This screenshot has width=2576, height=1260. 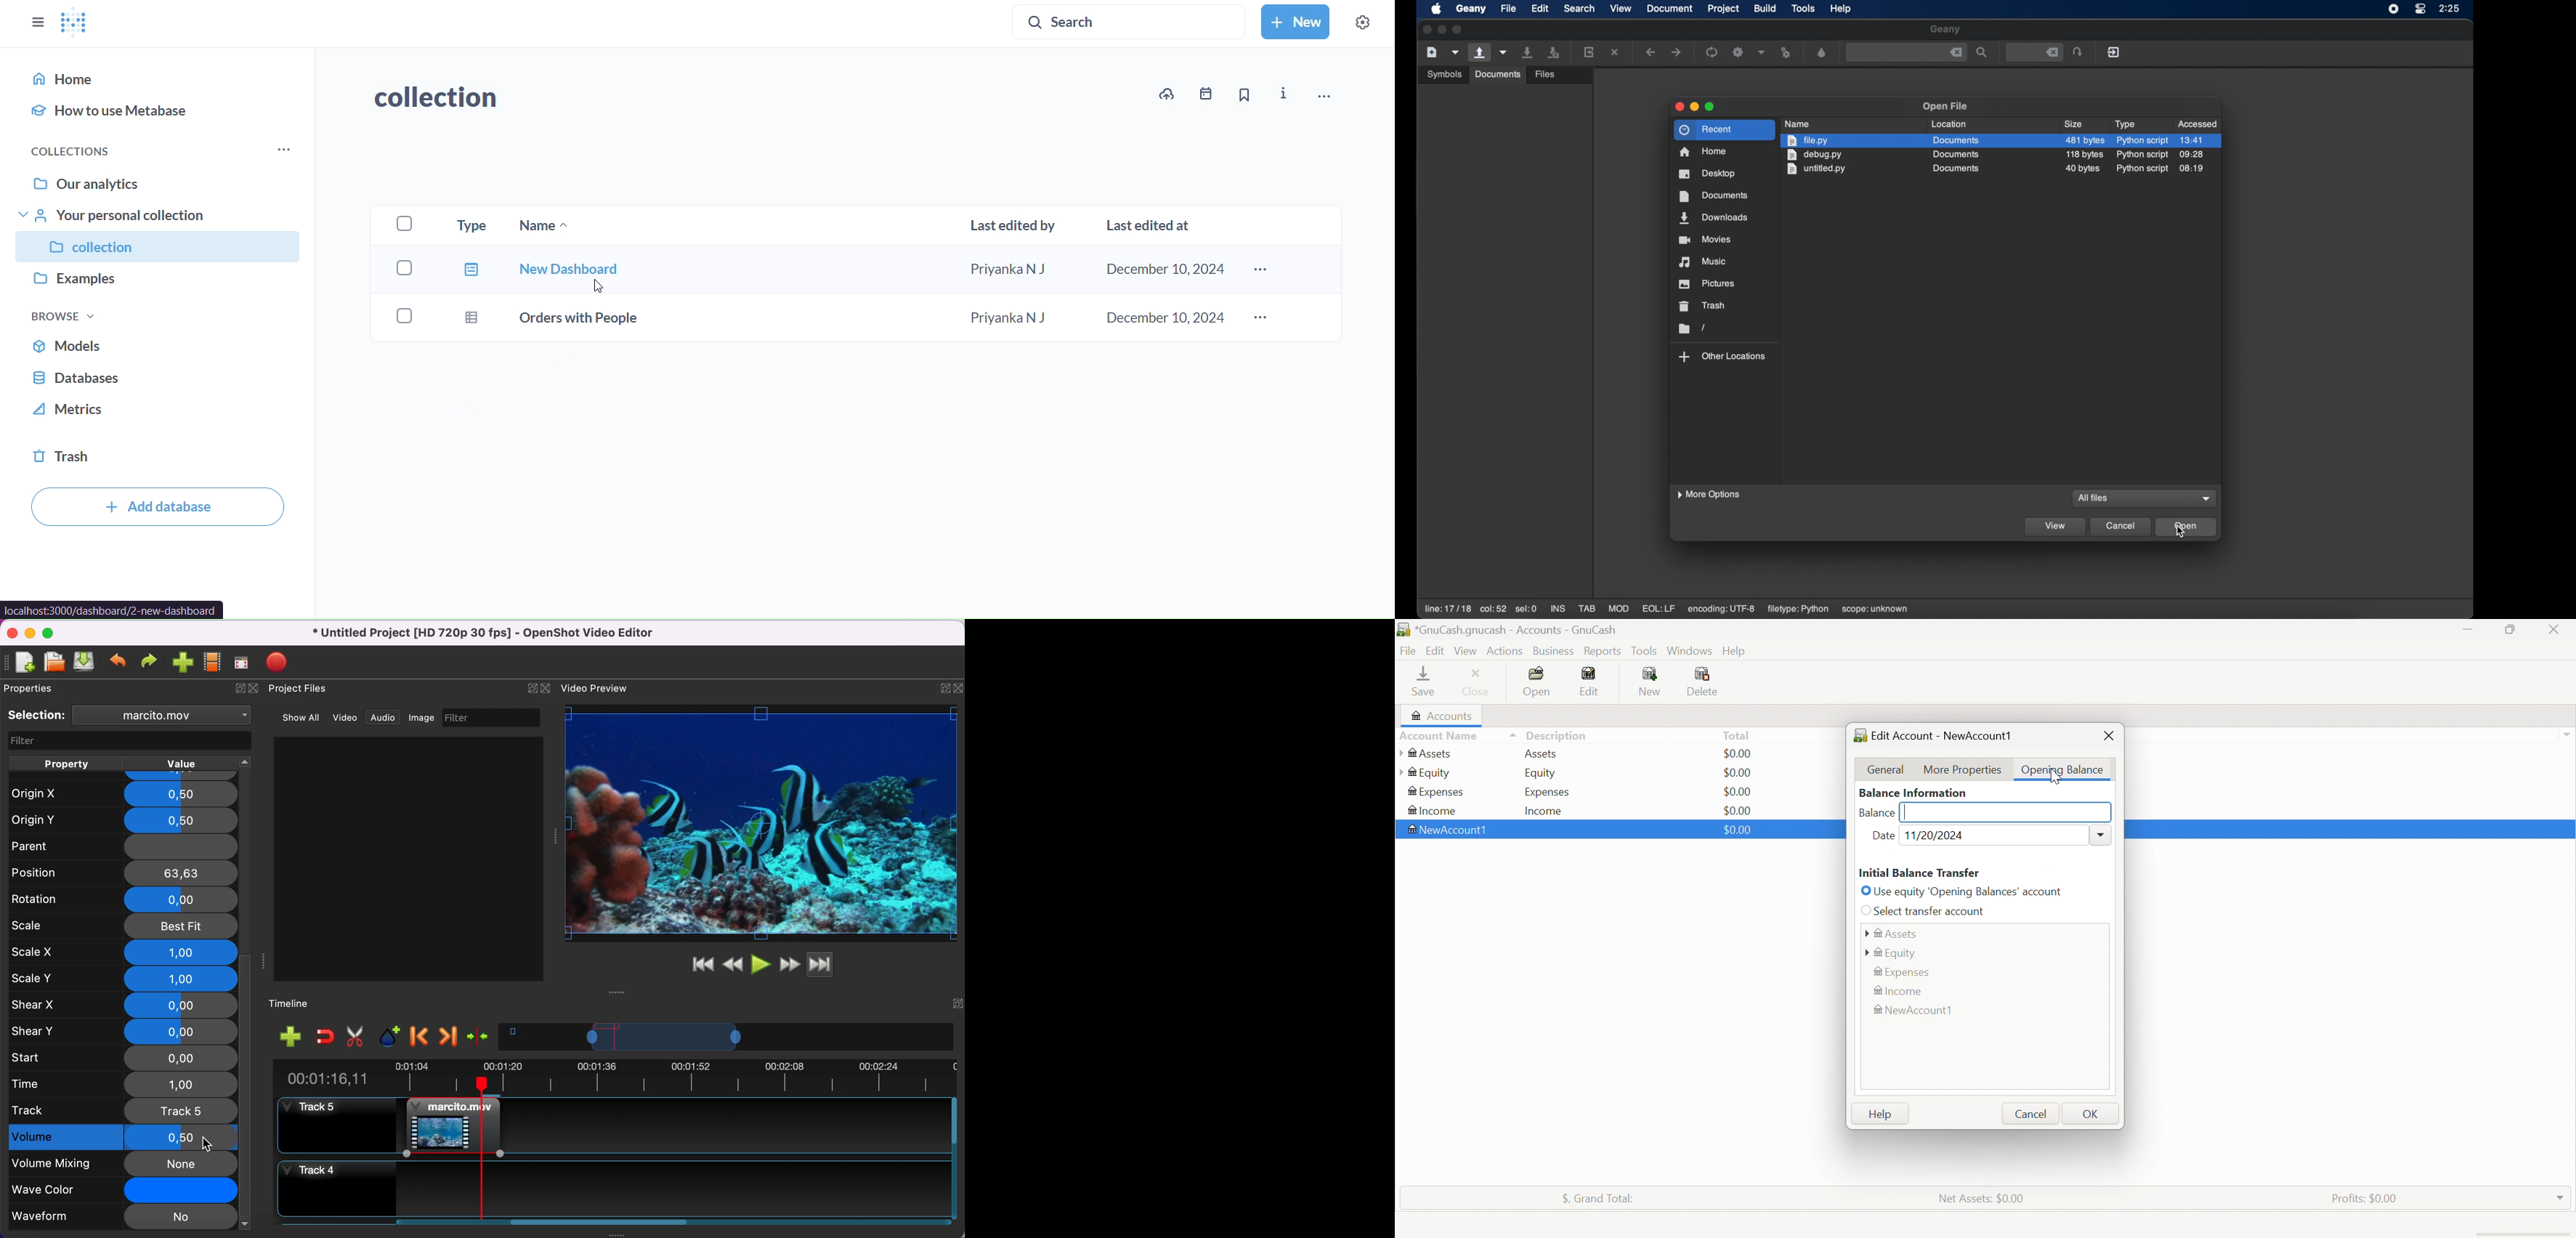 What do you see at coordinates (420, 1038) in the screenshot?
I see `previous marker` at bounding box center [420, 1038].